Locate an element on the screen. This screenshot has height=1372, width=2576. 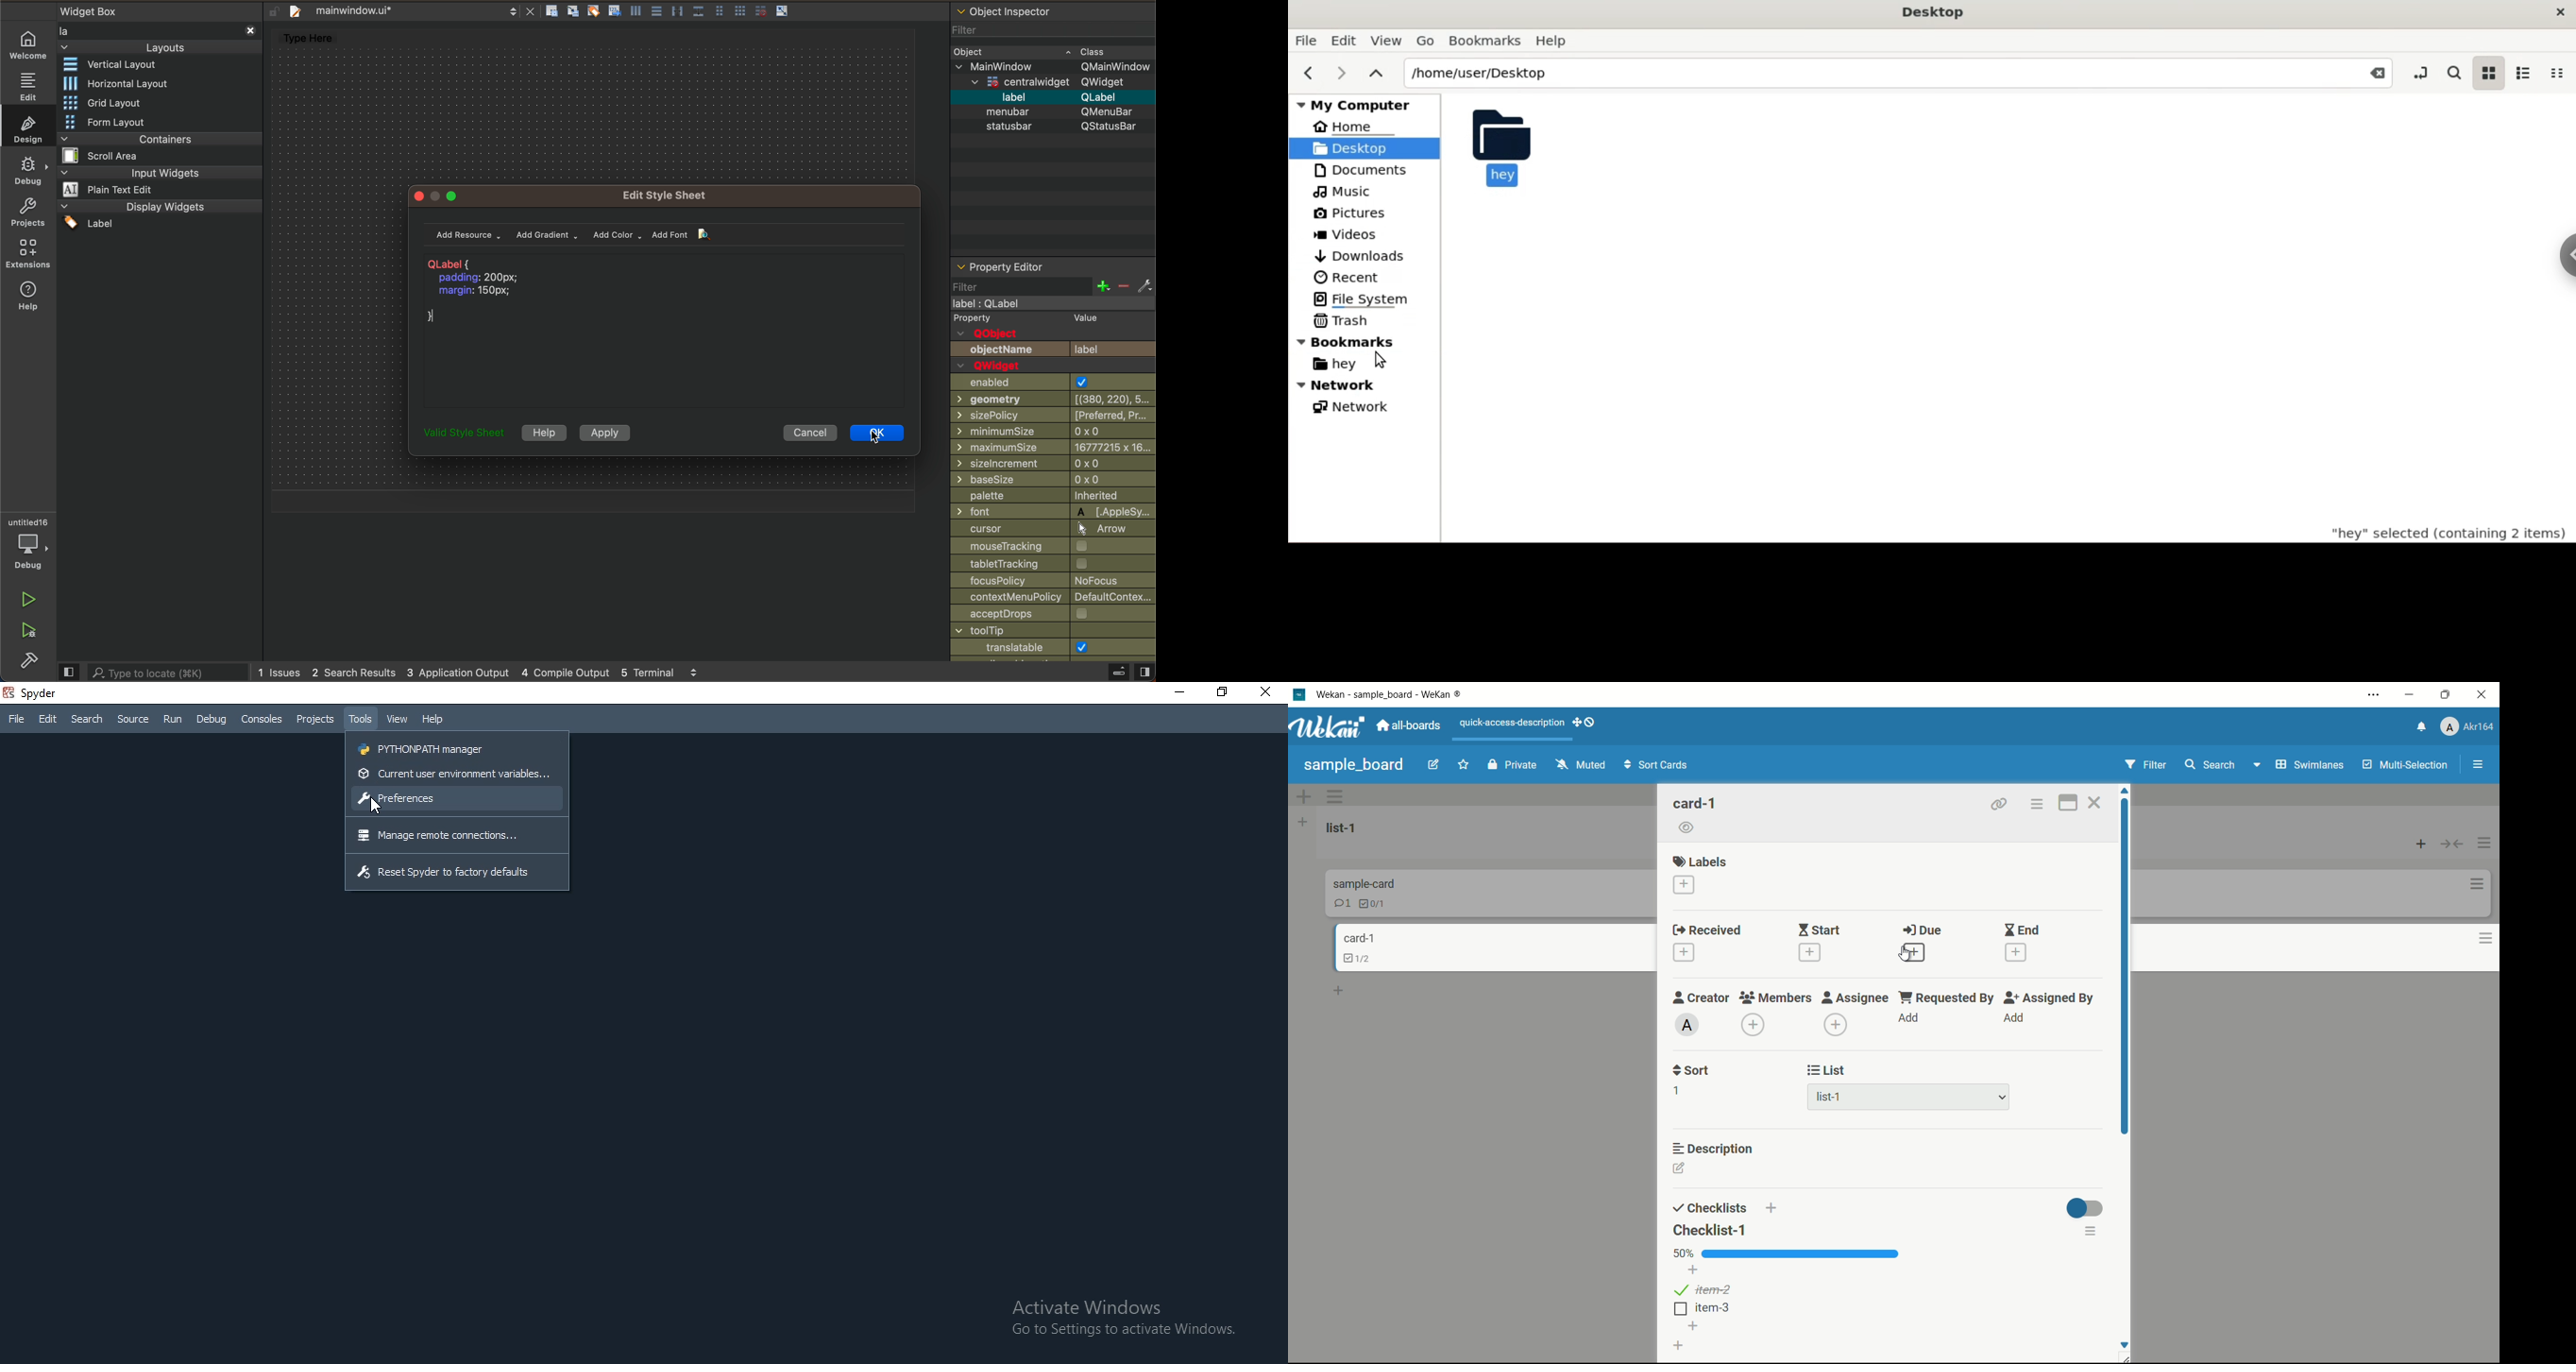
checklist-1 is located at coordinates (1710, 1231).